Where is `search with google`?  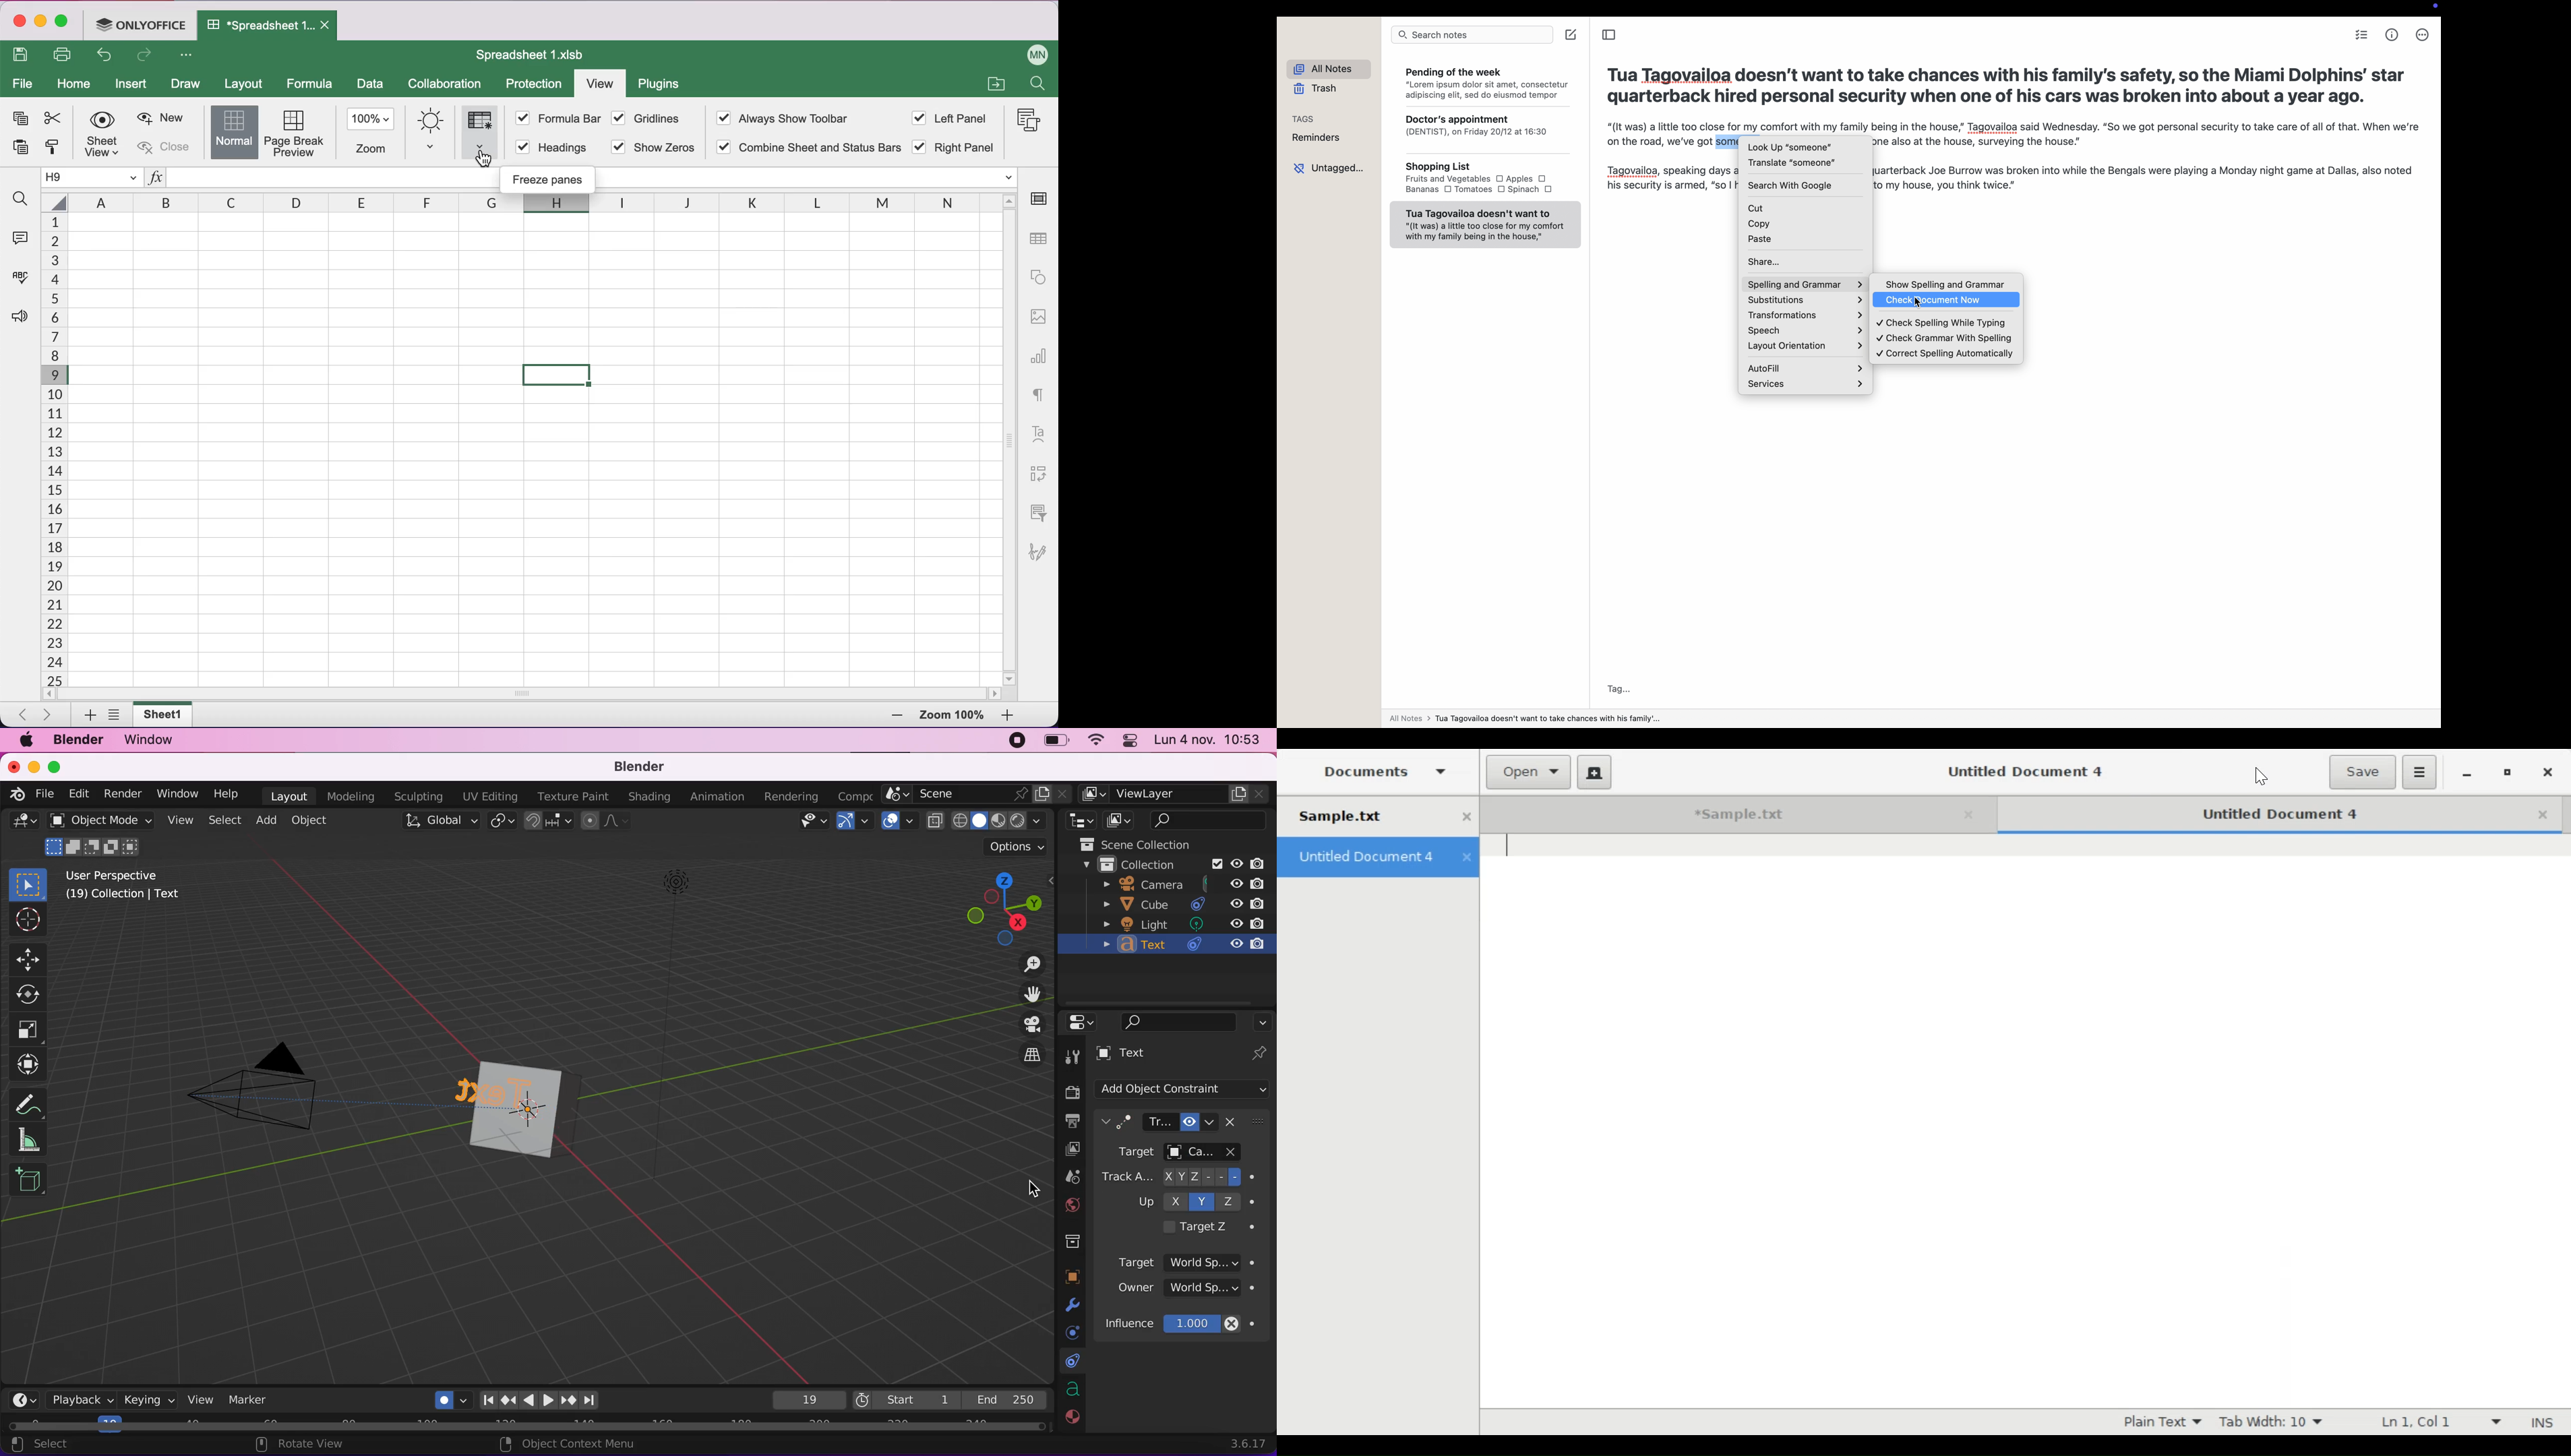
search with google is located at coordinates (1791, 185).